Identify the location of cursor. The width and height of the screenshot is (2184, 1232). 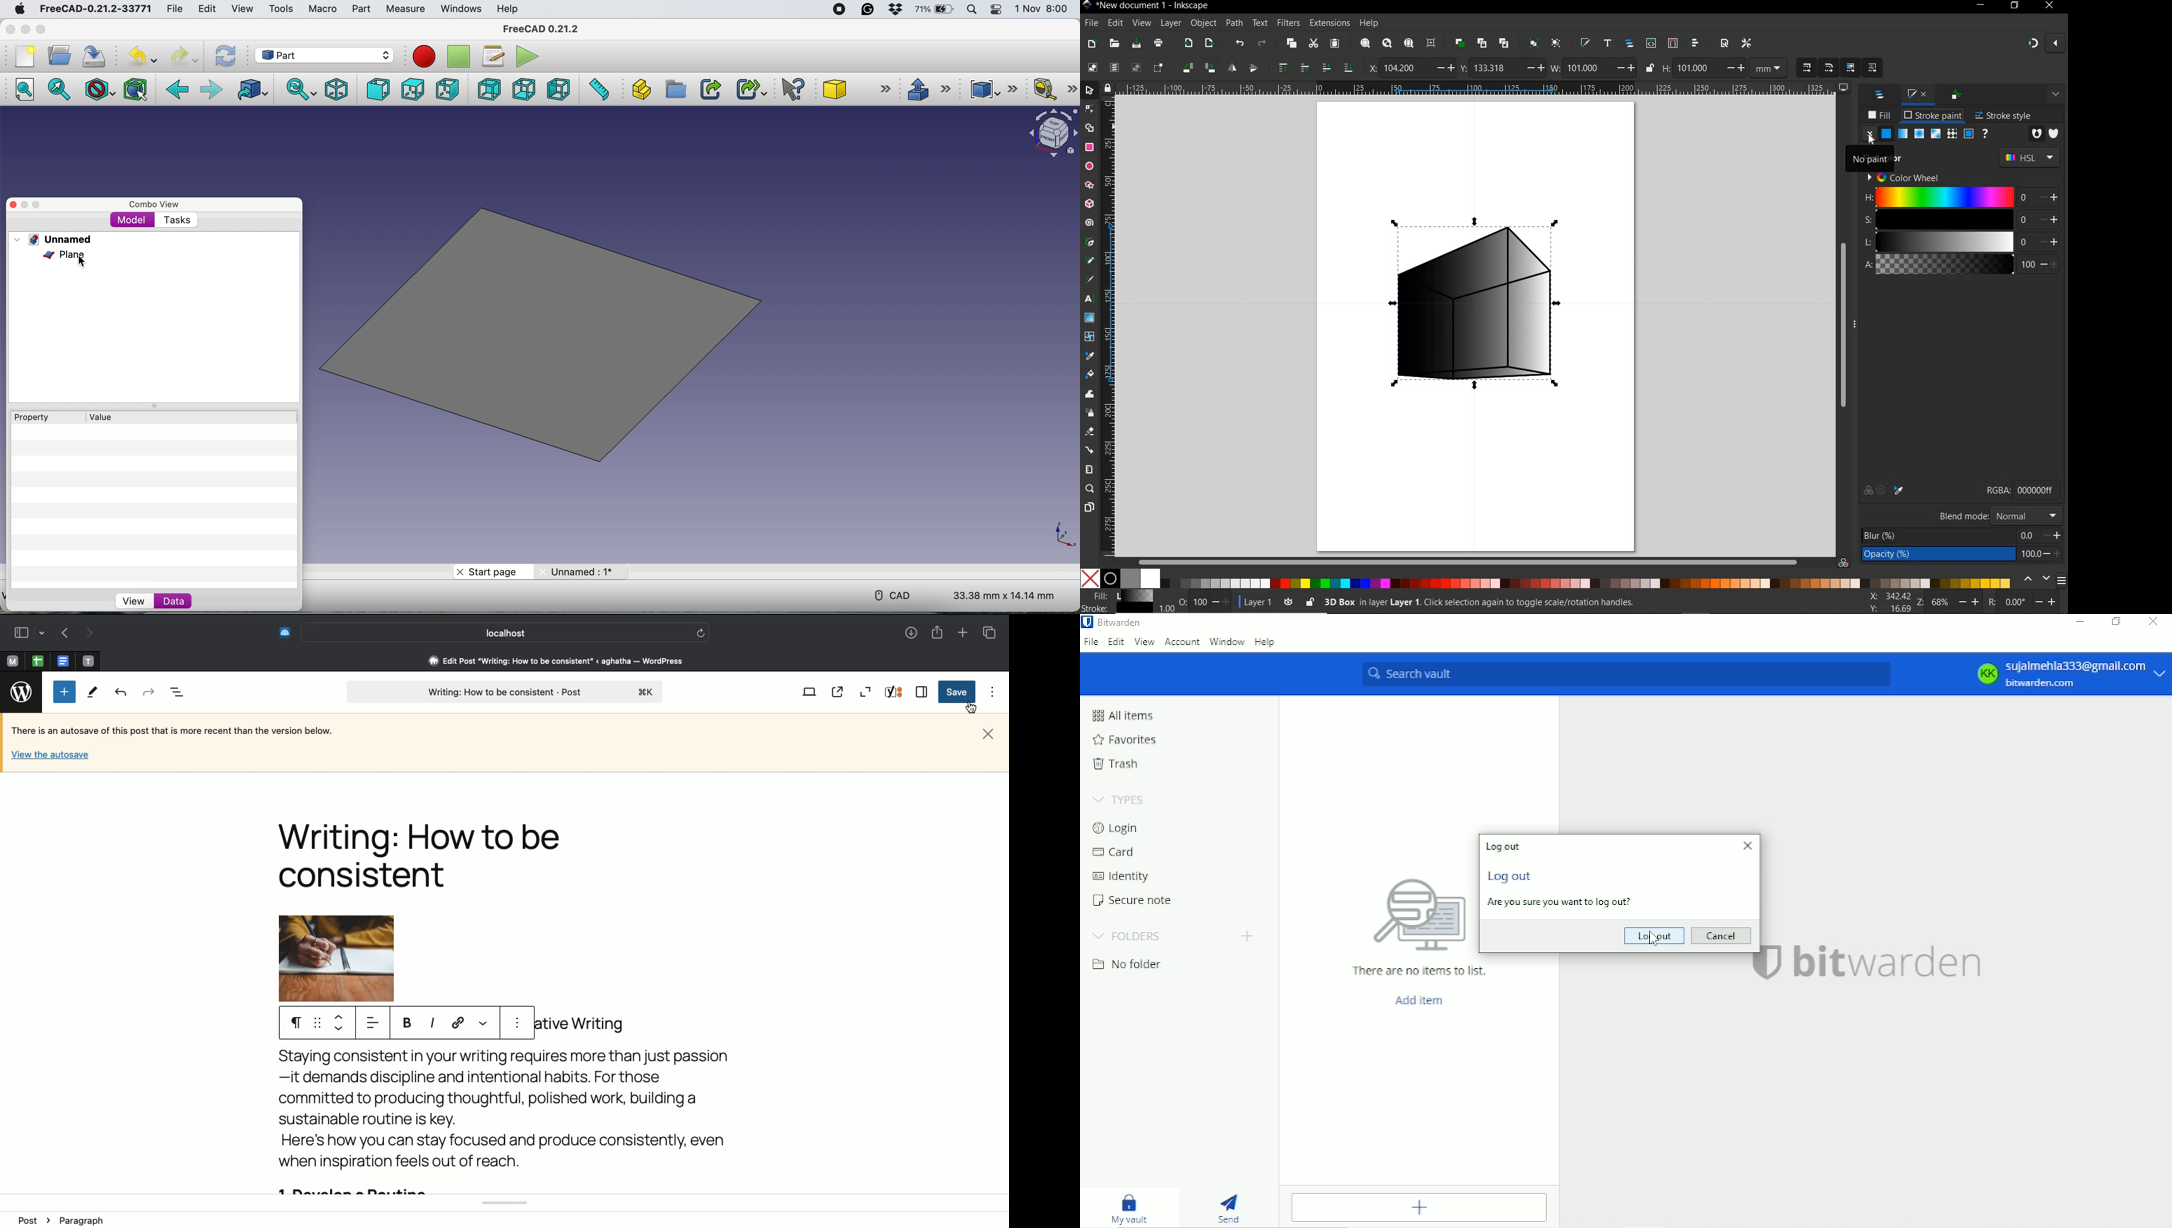
(1654, 940).